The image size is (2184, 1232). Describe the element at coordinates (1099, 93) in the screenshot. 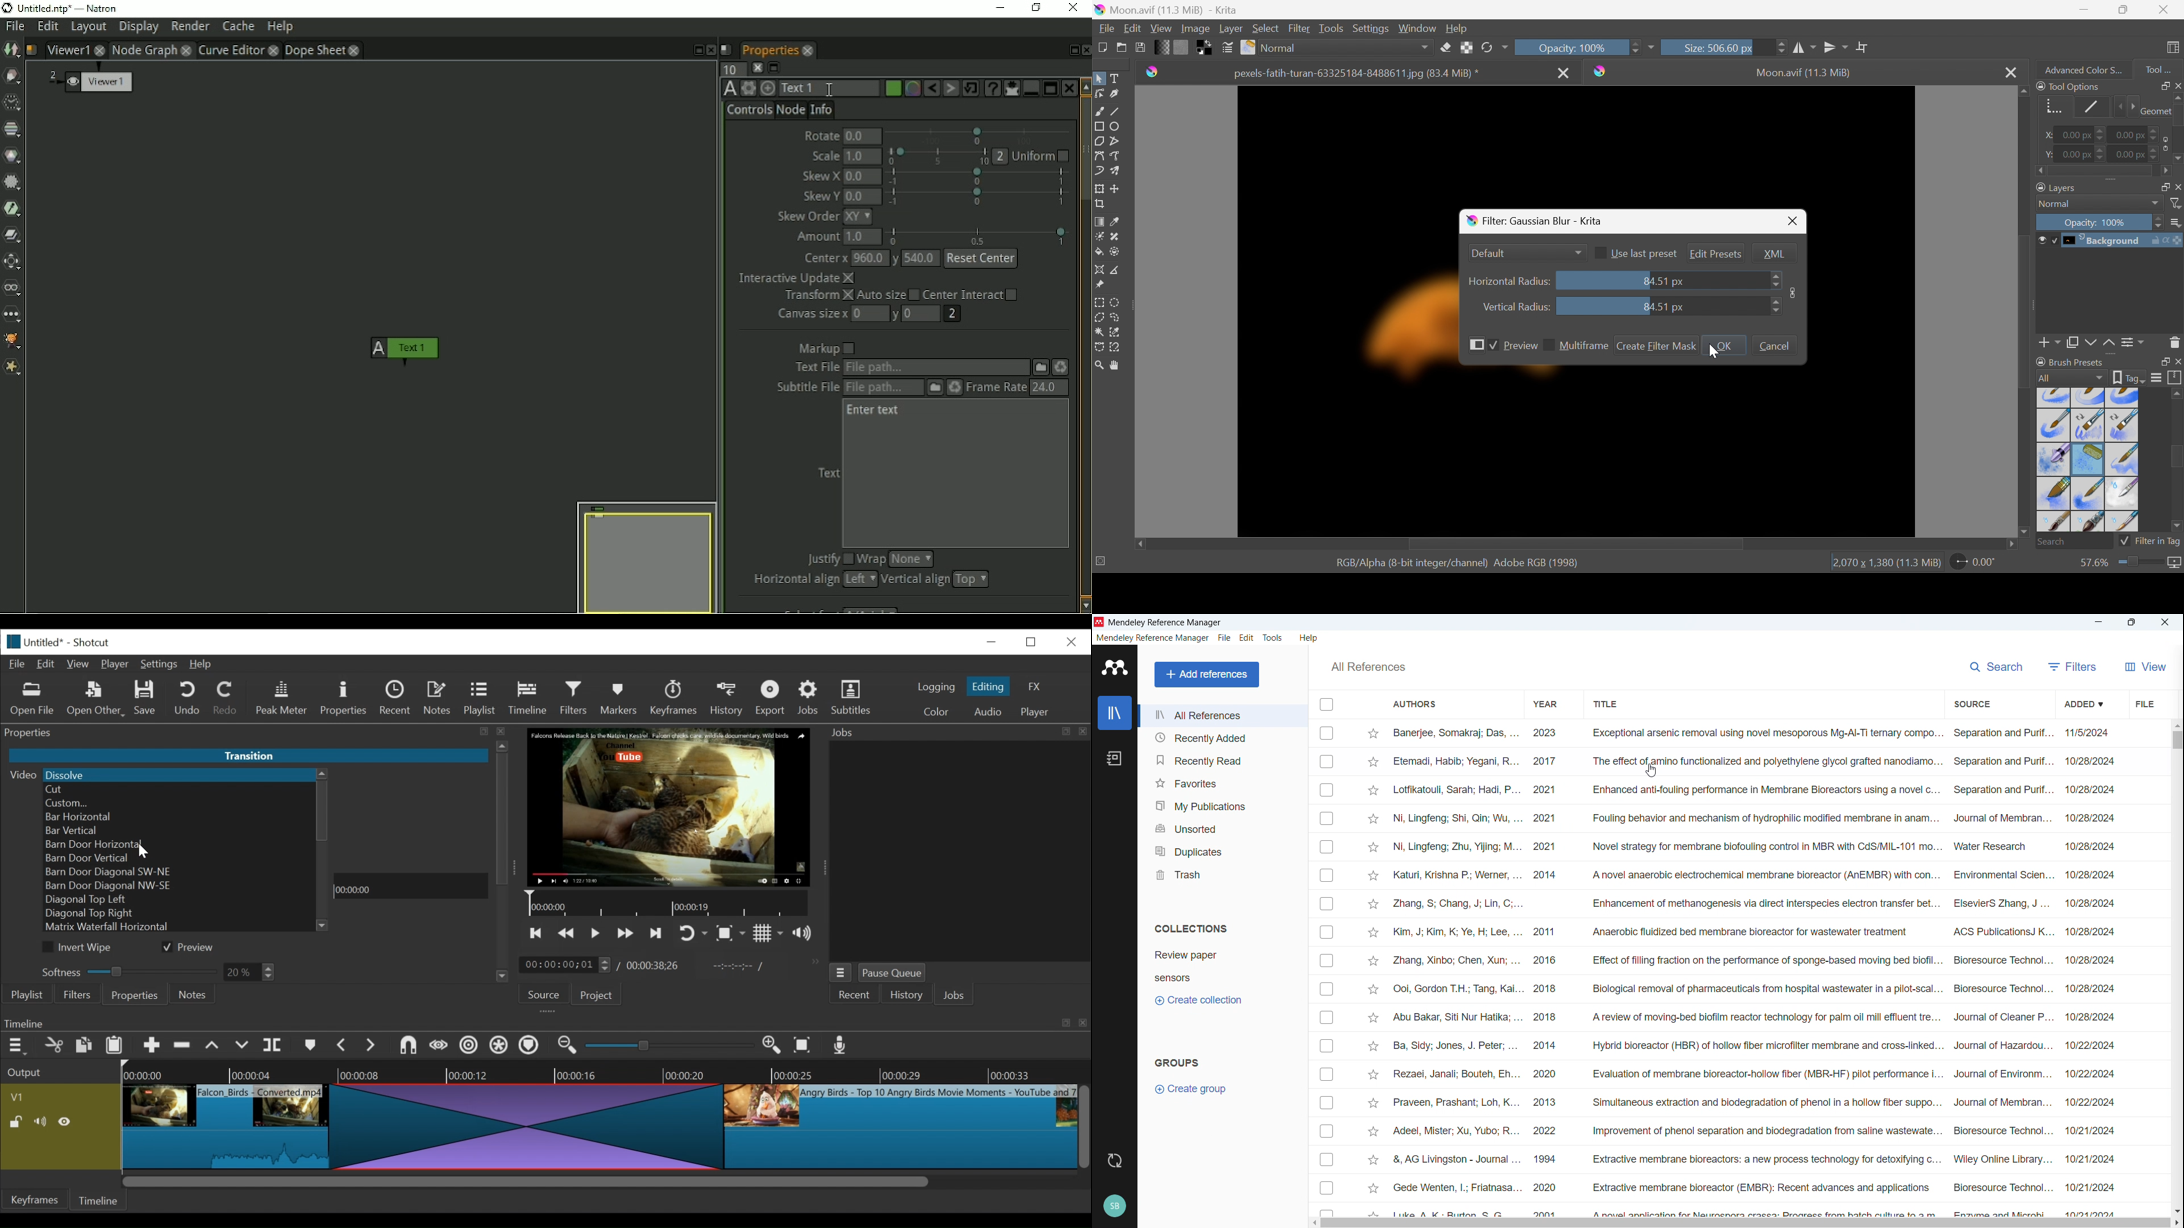

I see `Edit shapes tool` at that location.